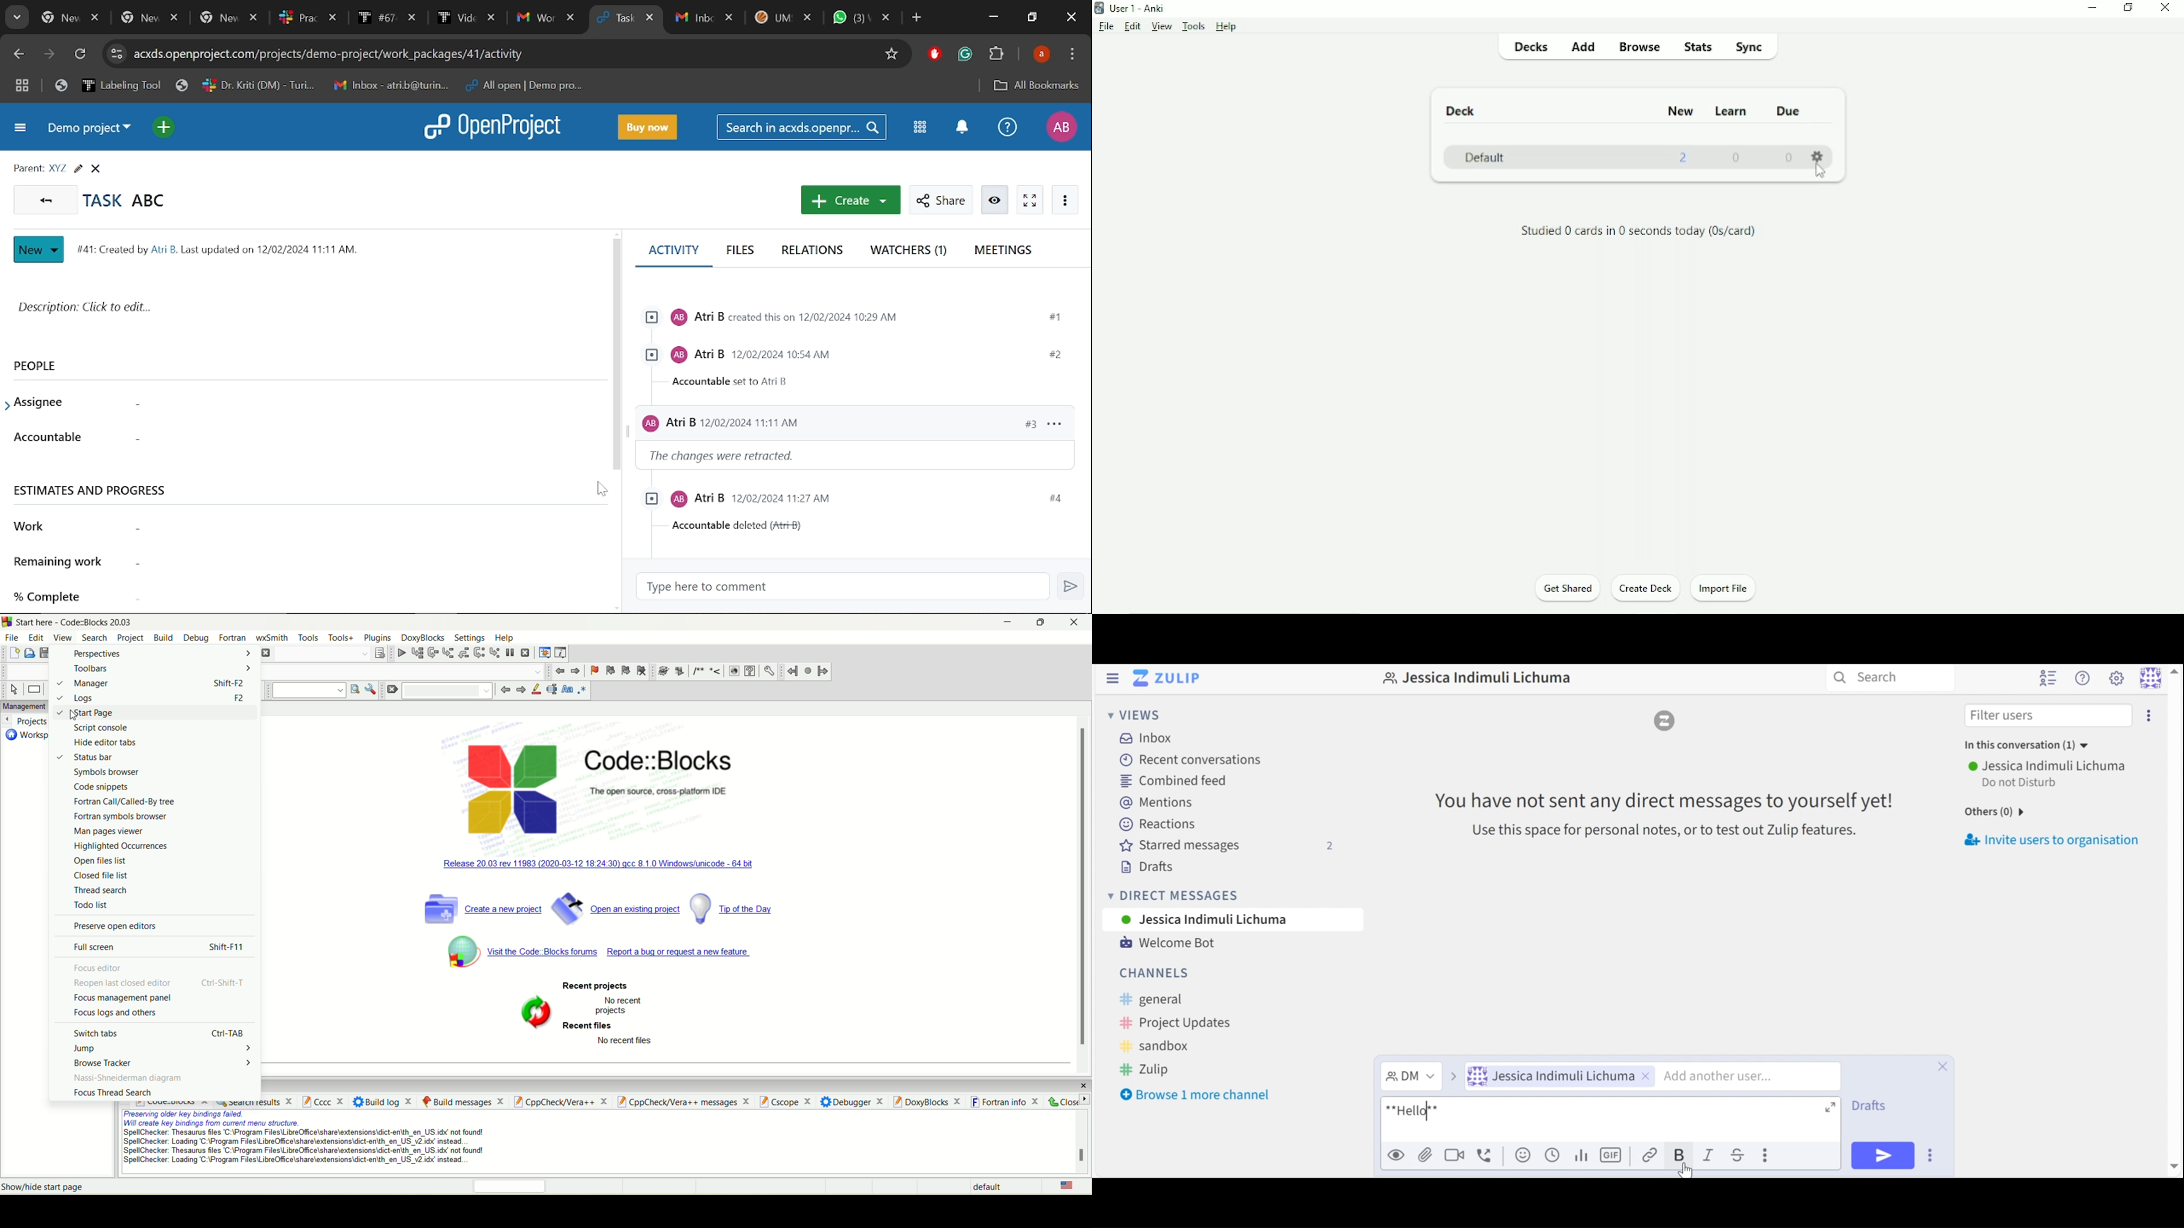  What do you see at coordinates (165, 129) in the screenshot?
I see `Open quick add menu` at bounding box center [165, 129].